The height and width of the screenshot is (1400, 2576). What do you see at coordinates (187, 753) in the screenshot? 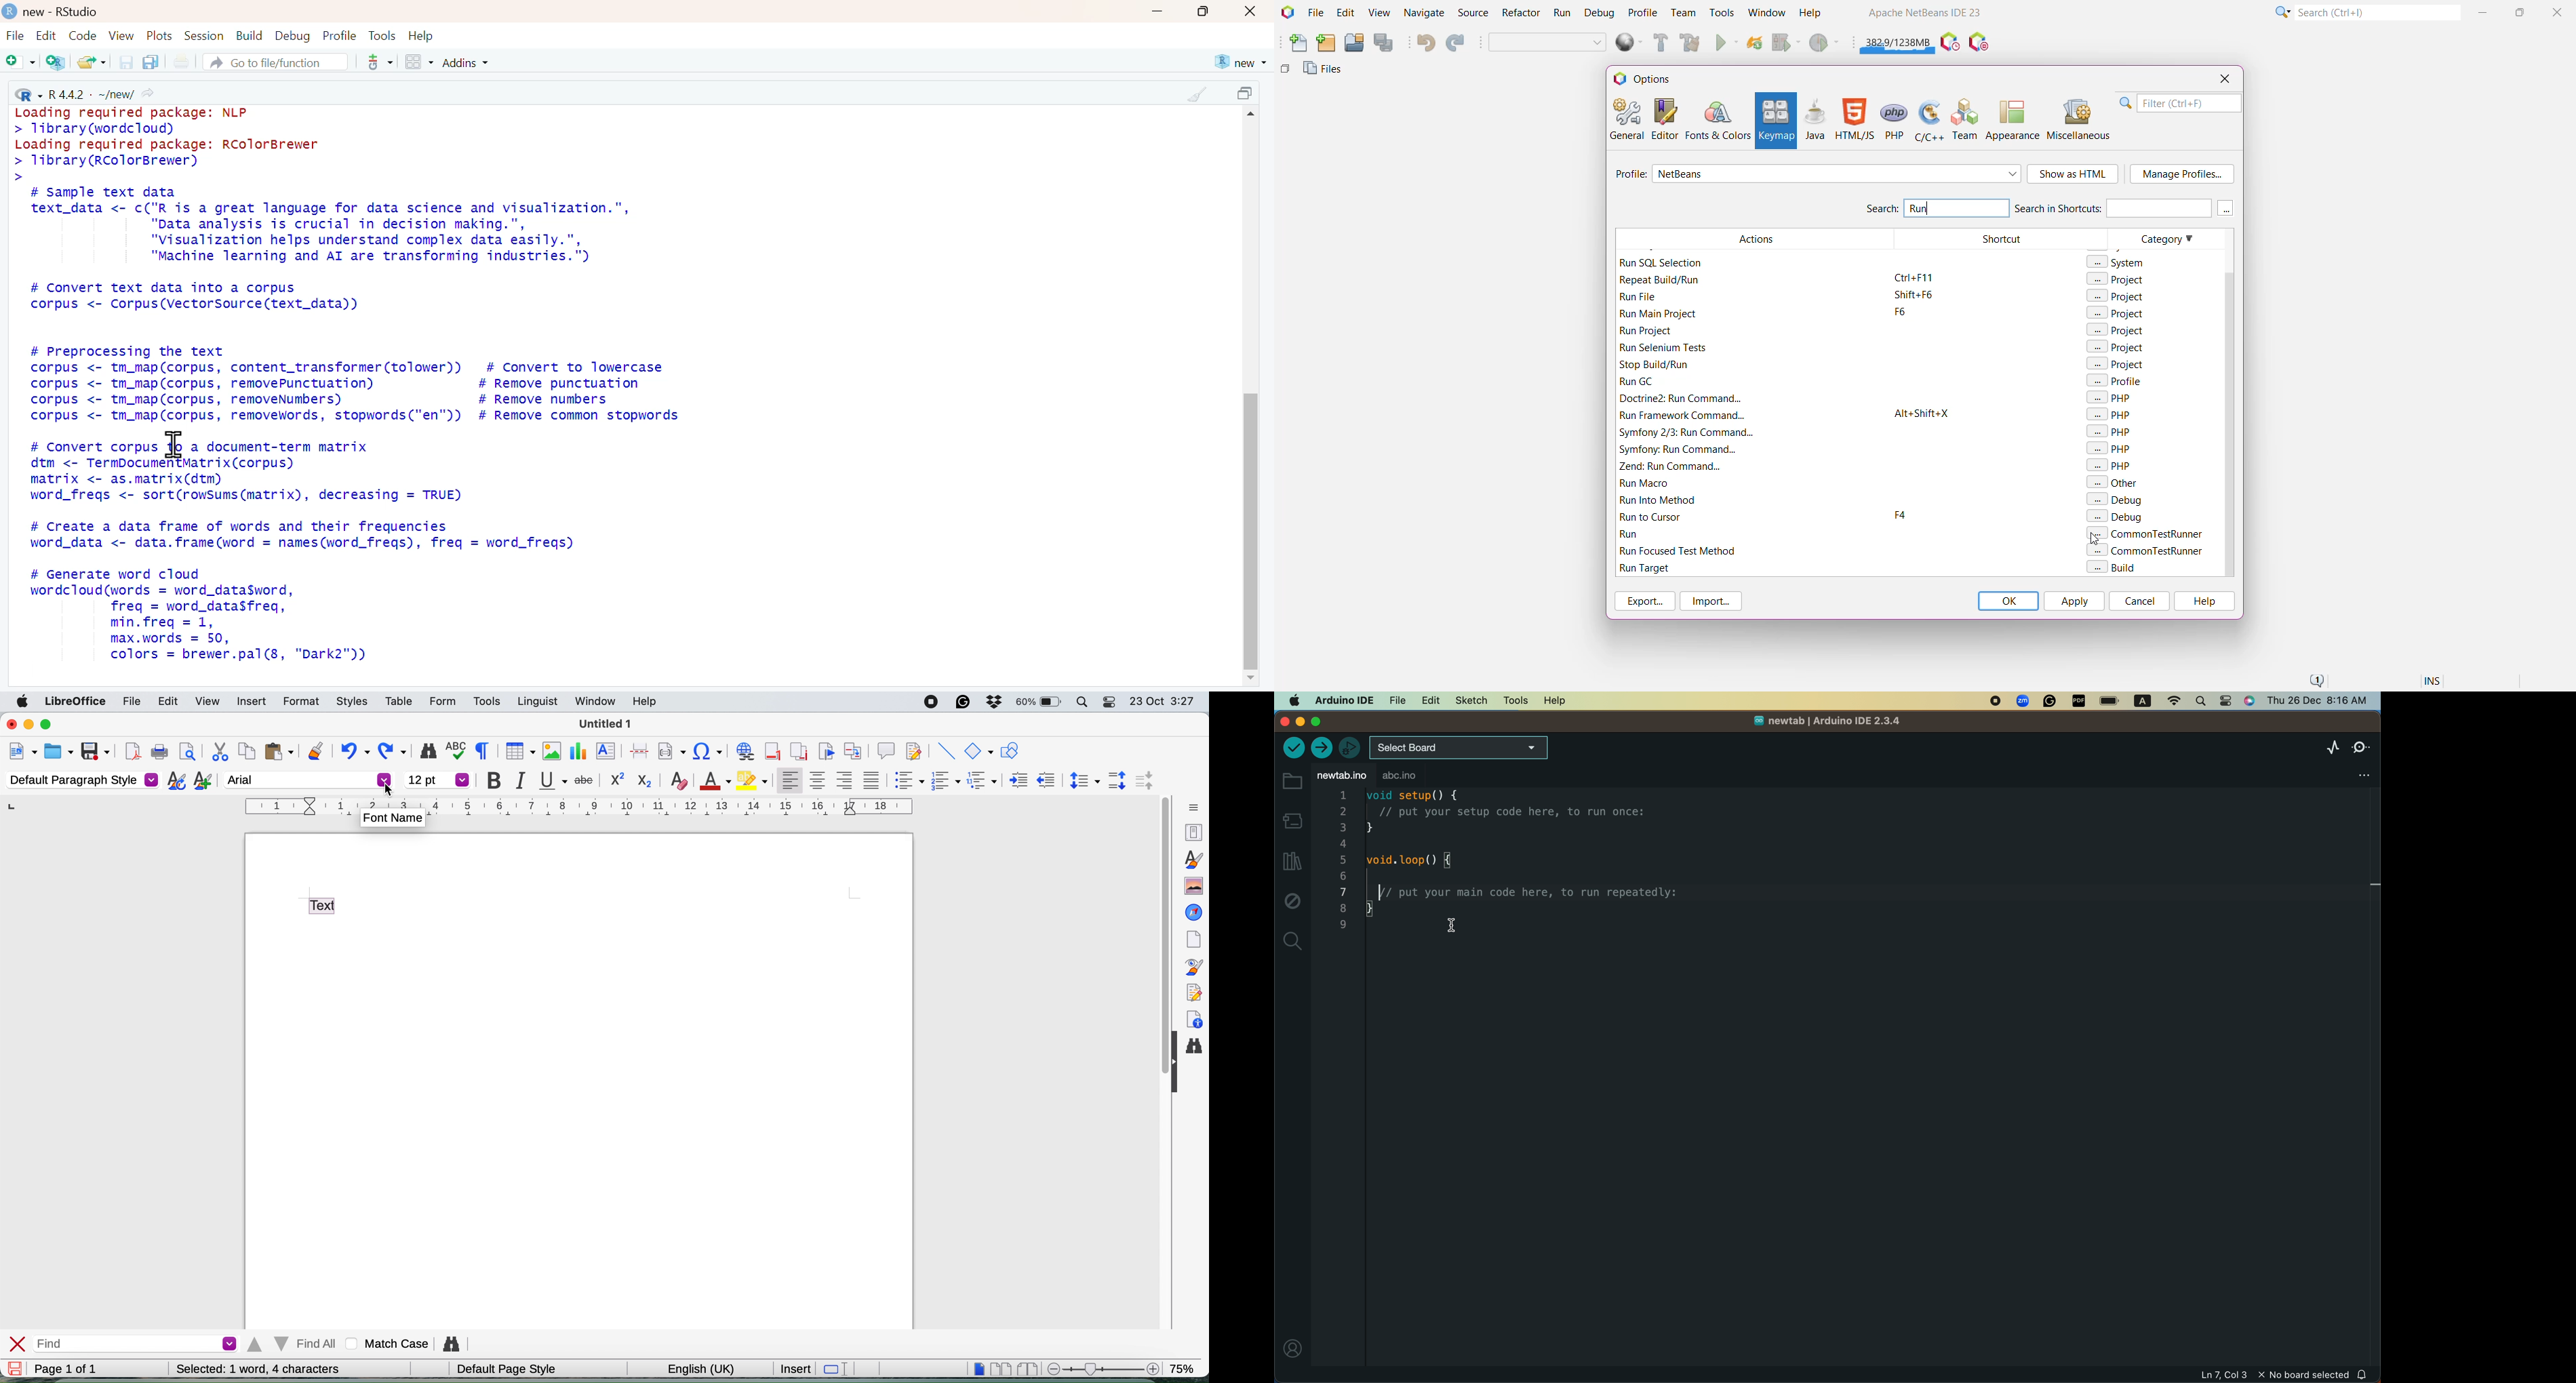
I see `print preview` at bounding box center [187, 753].